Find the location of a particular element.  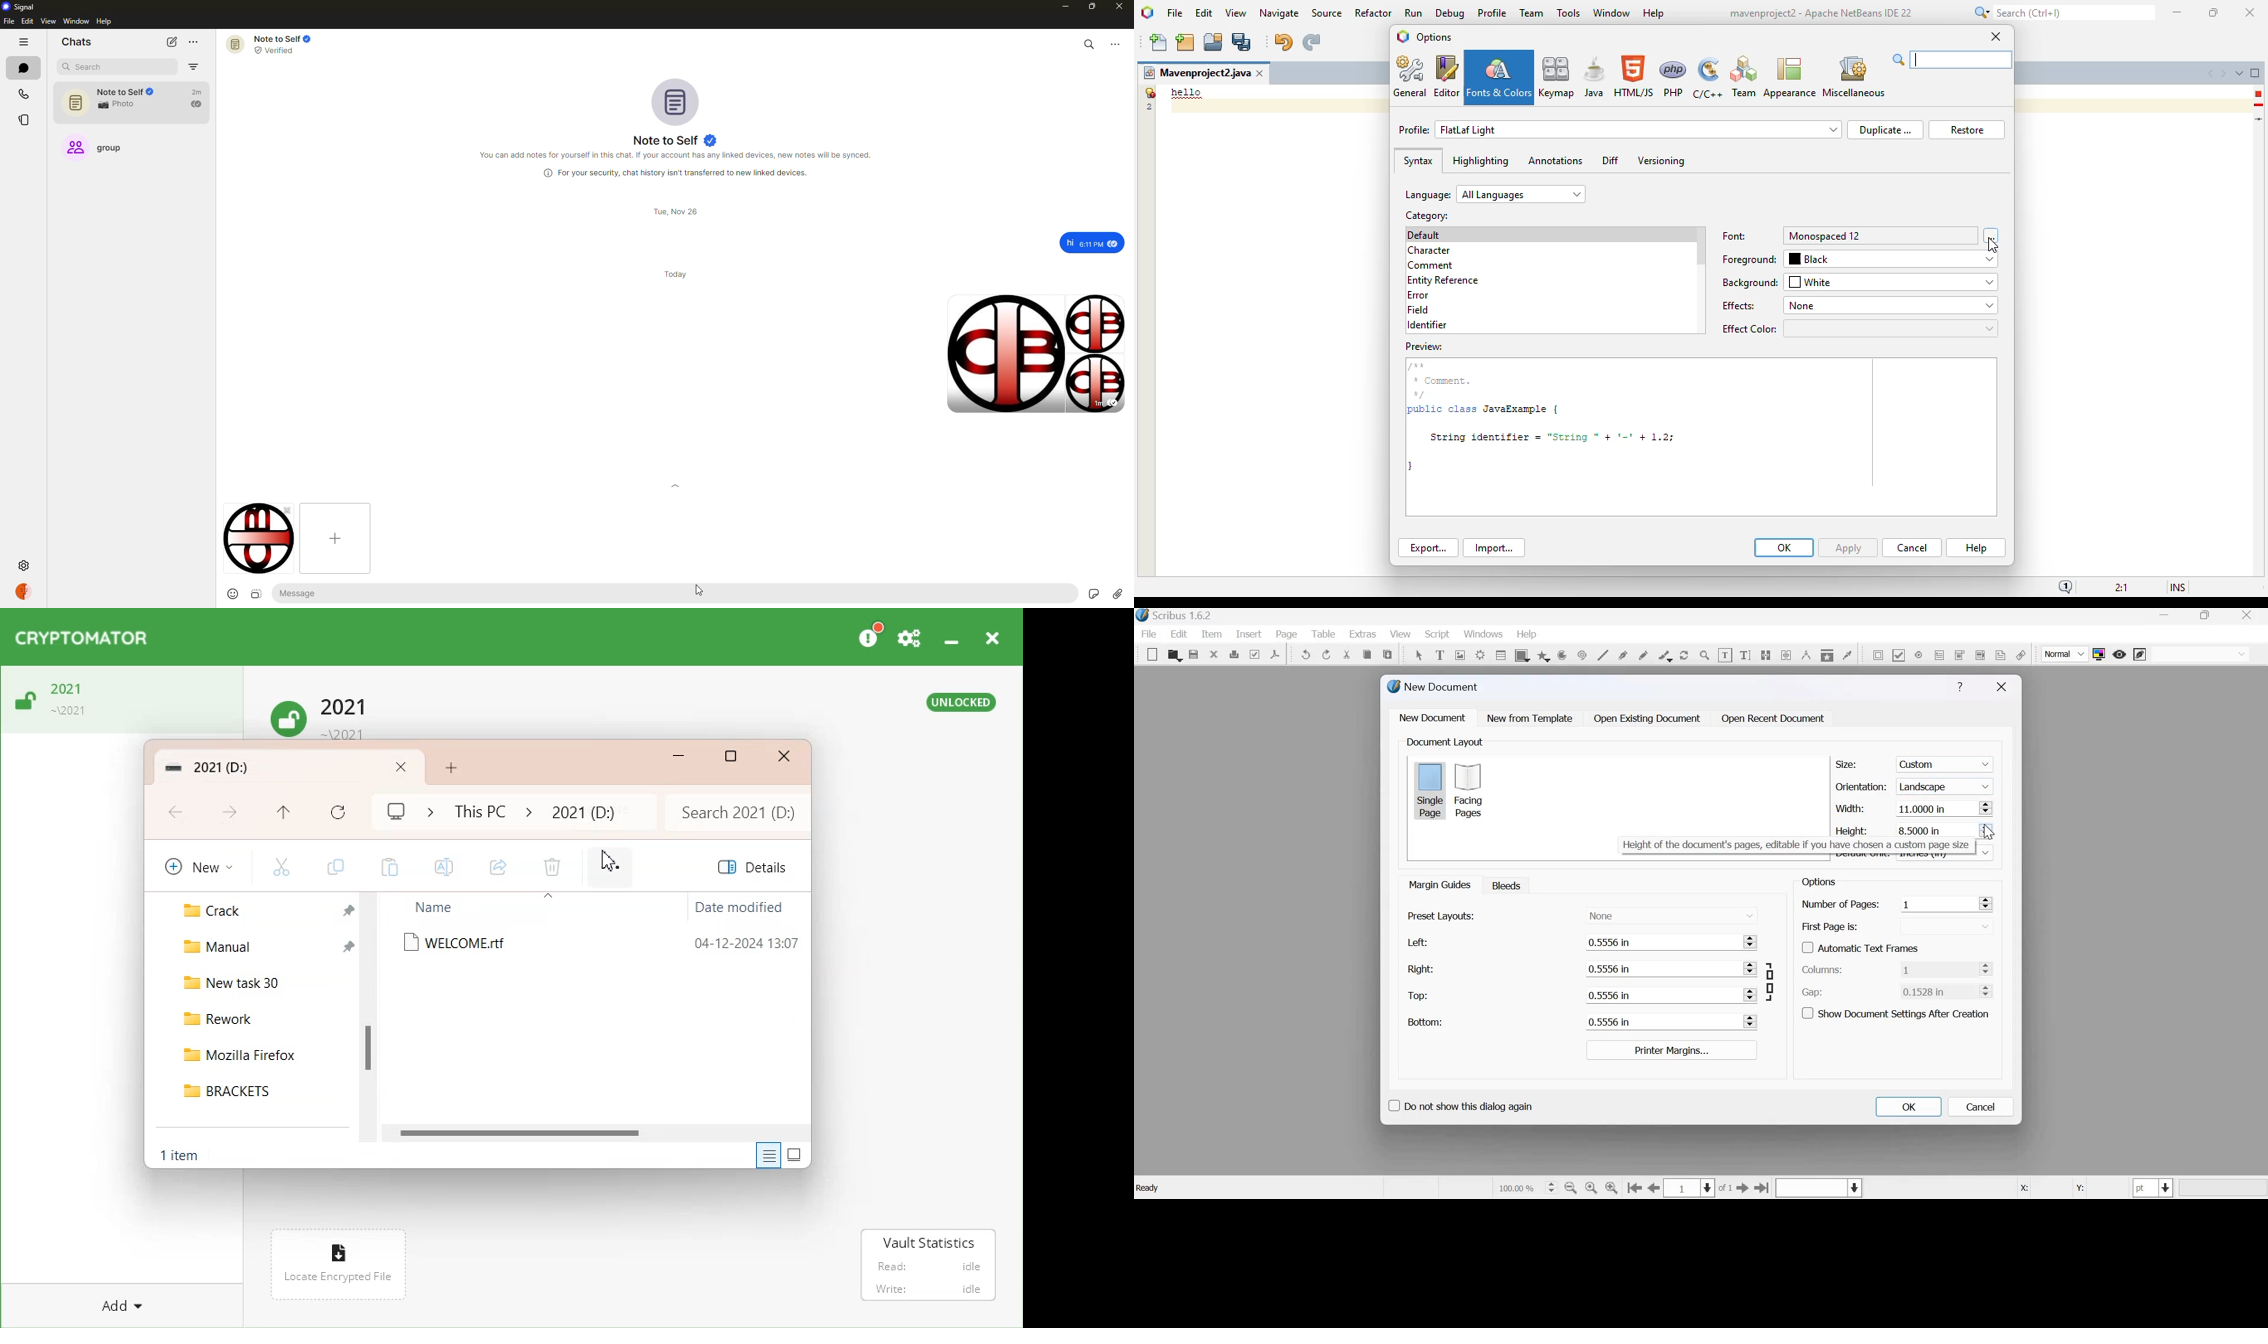

Select the current layer is located at coordinates (1817, 1189).